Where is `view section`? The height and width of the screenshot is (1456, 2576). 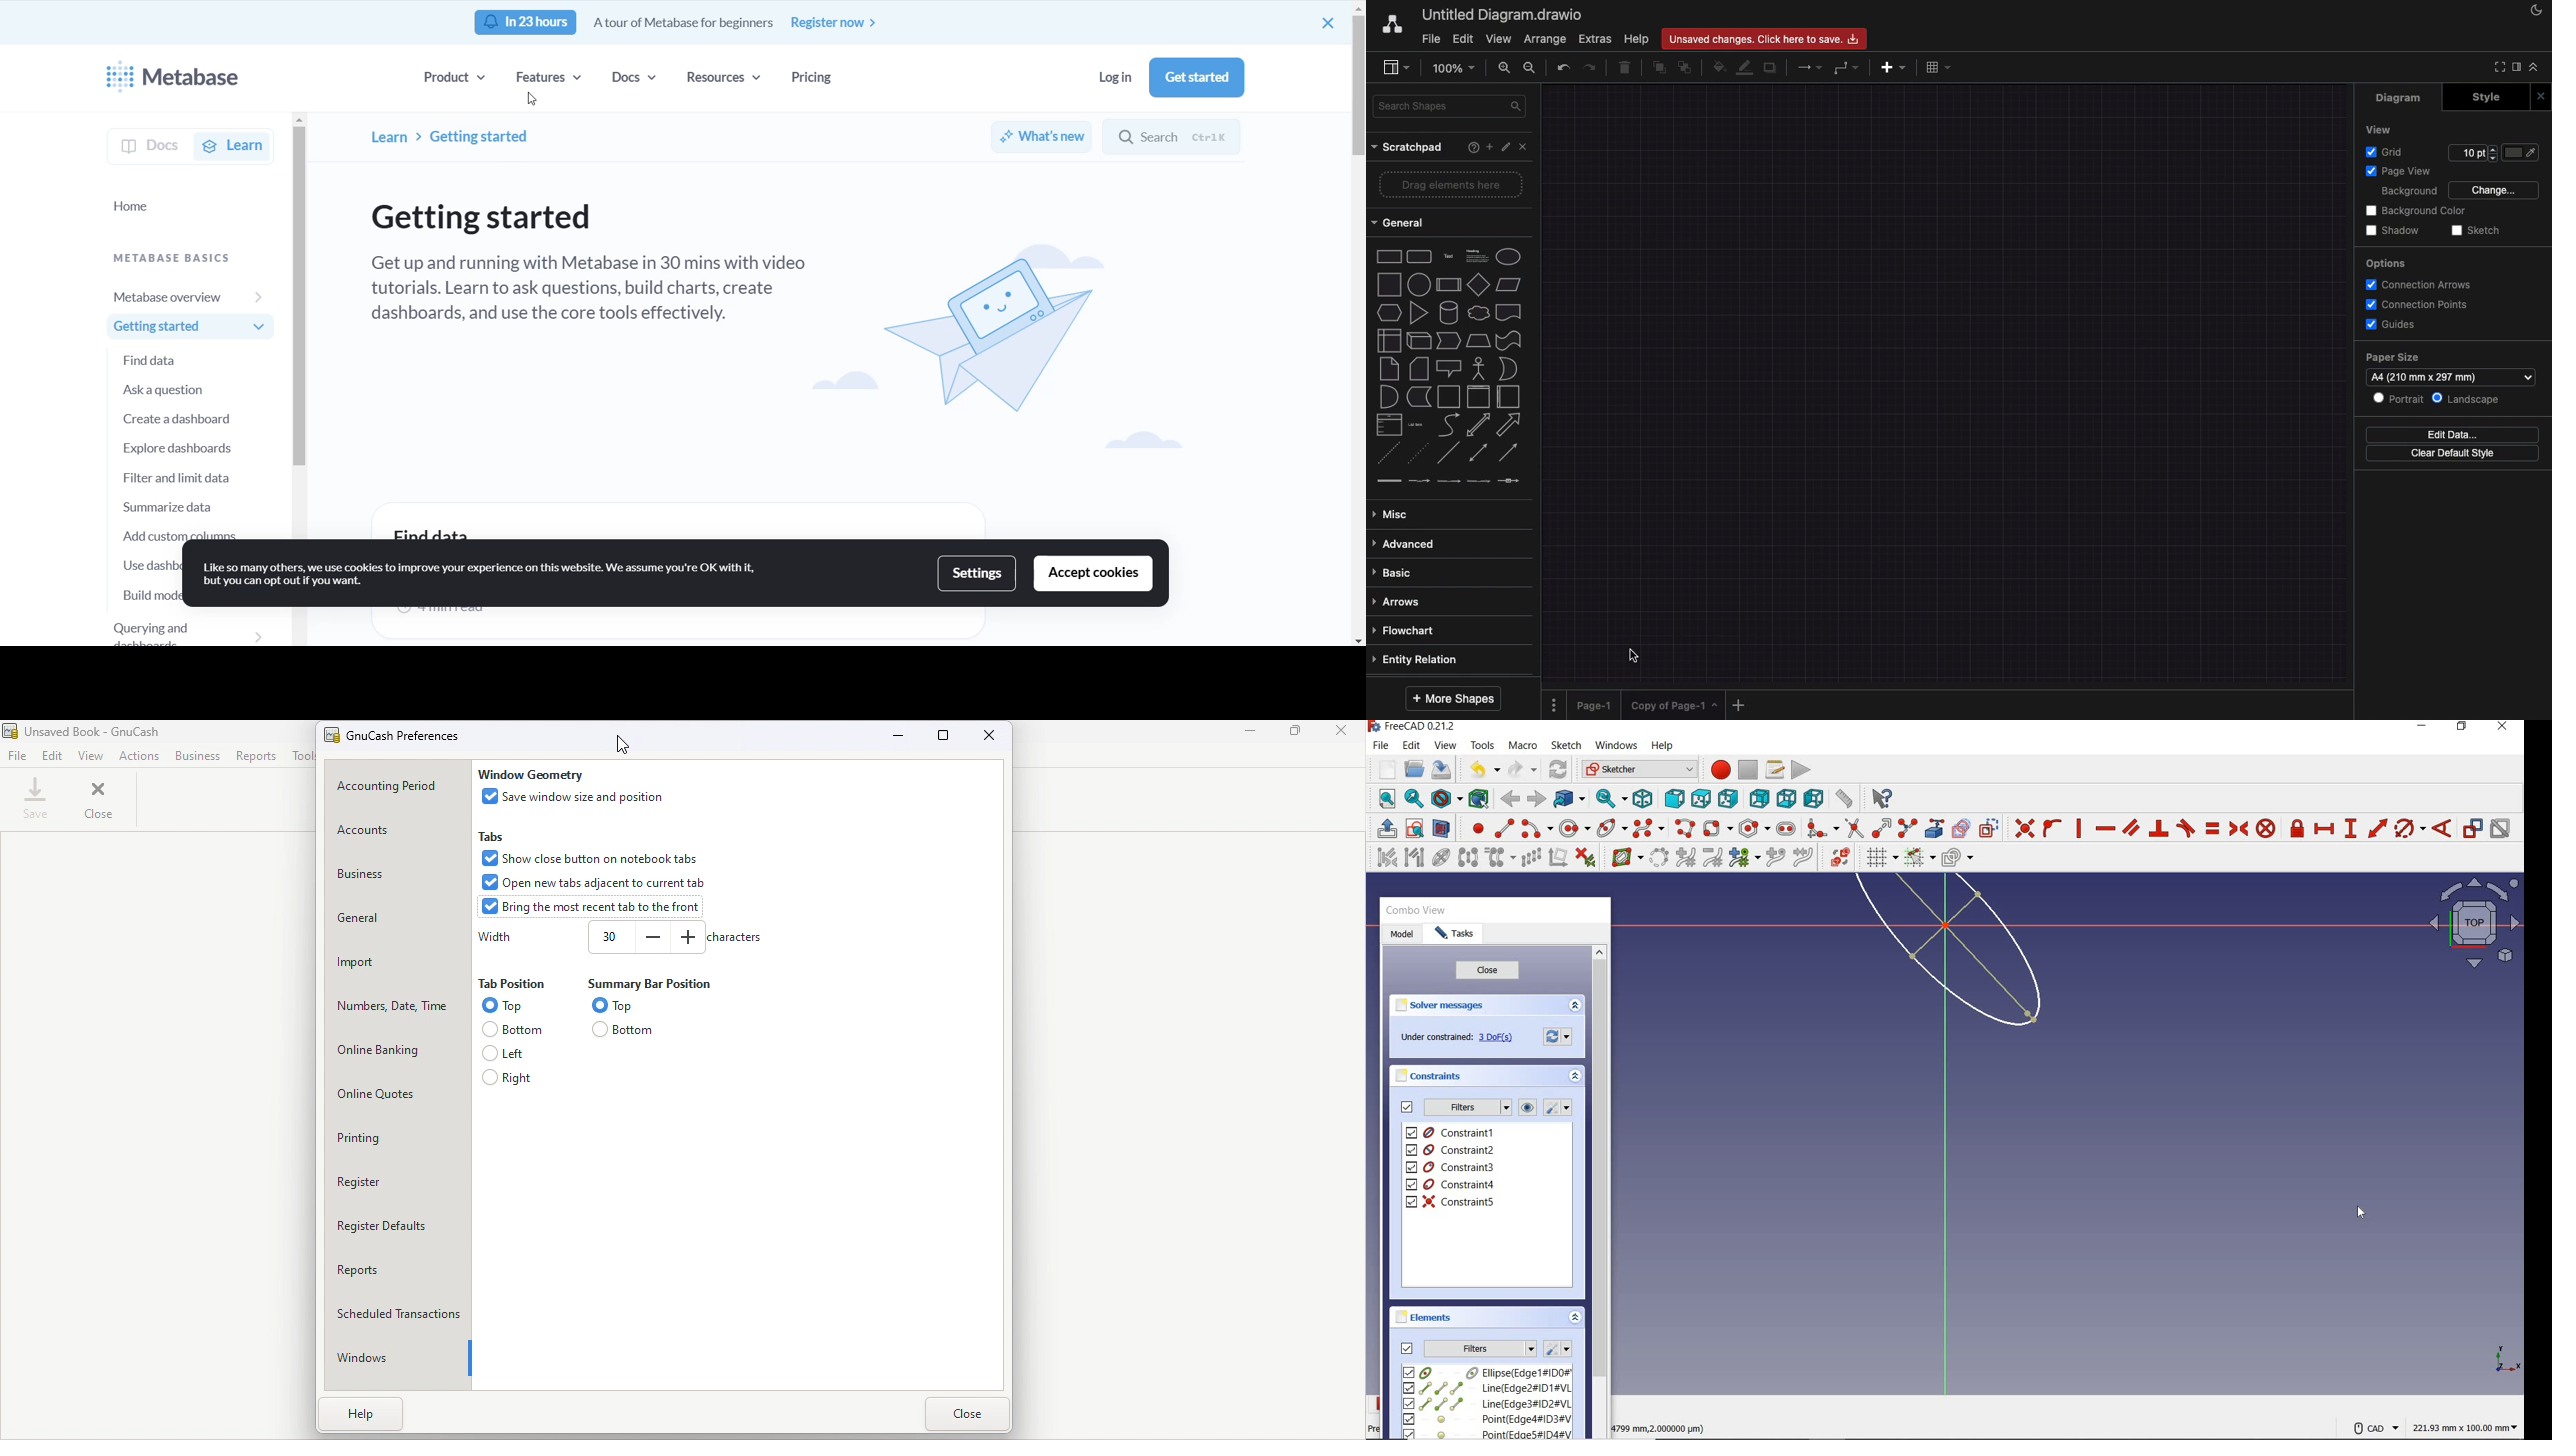 view section is located at coordinates (1444, 828).